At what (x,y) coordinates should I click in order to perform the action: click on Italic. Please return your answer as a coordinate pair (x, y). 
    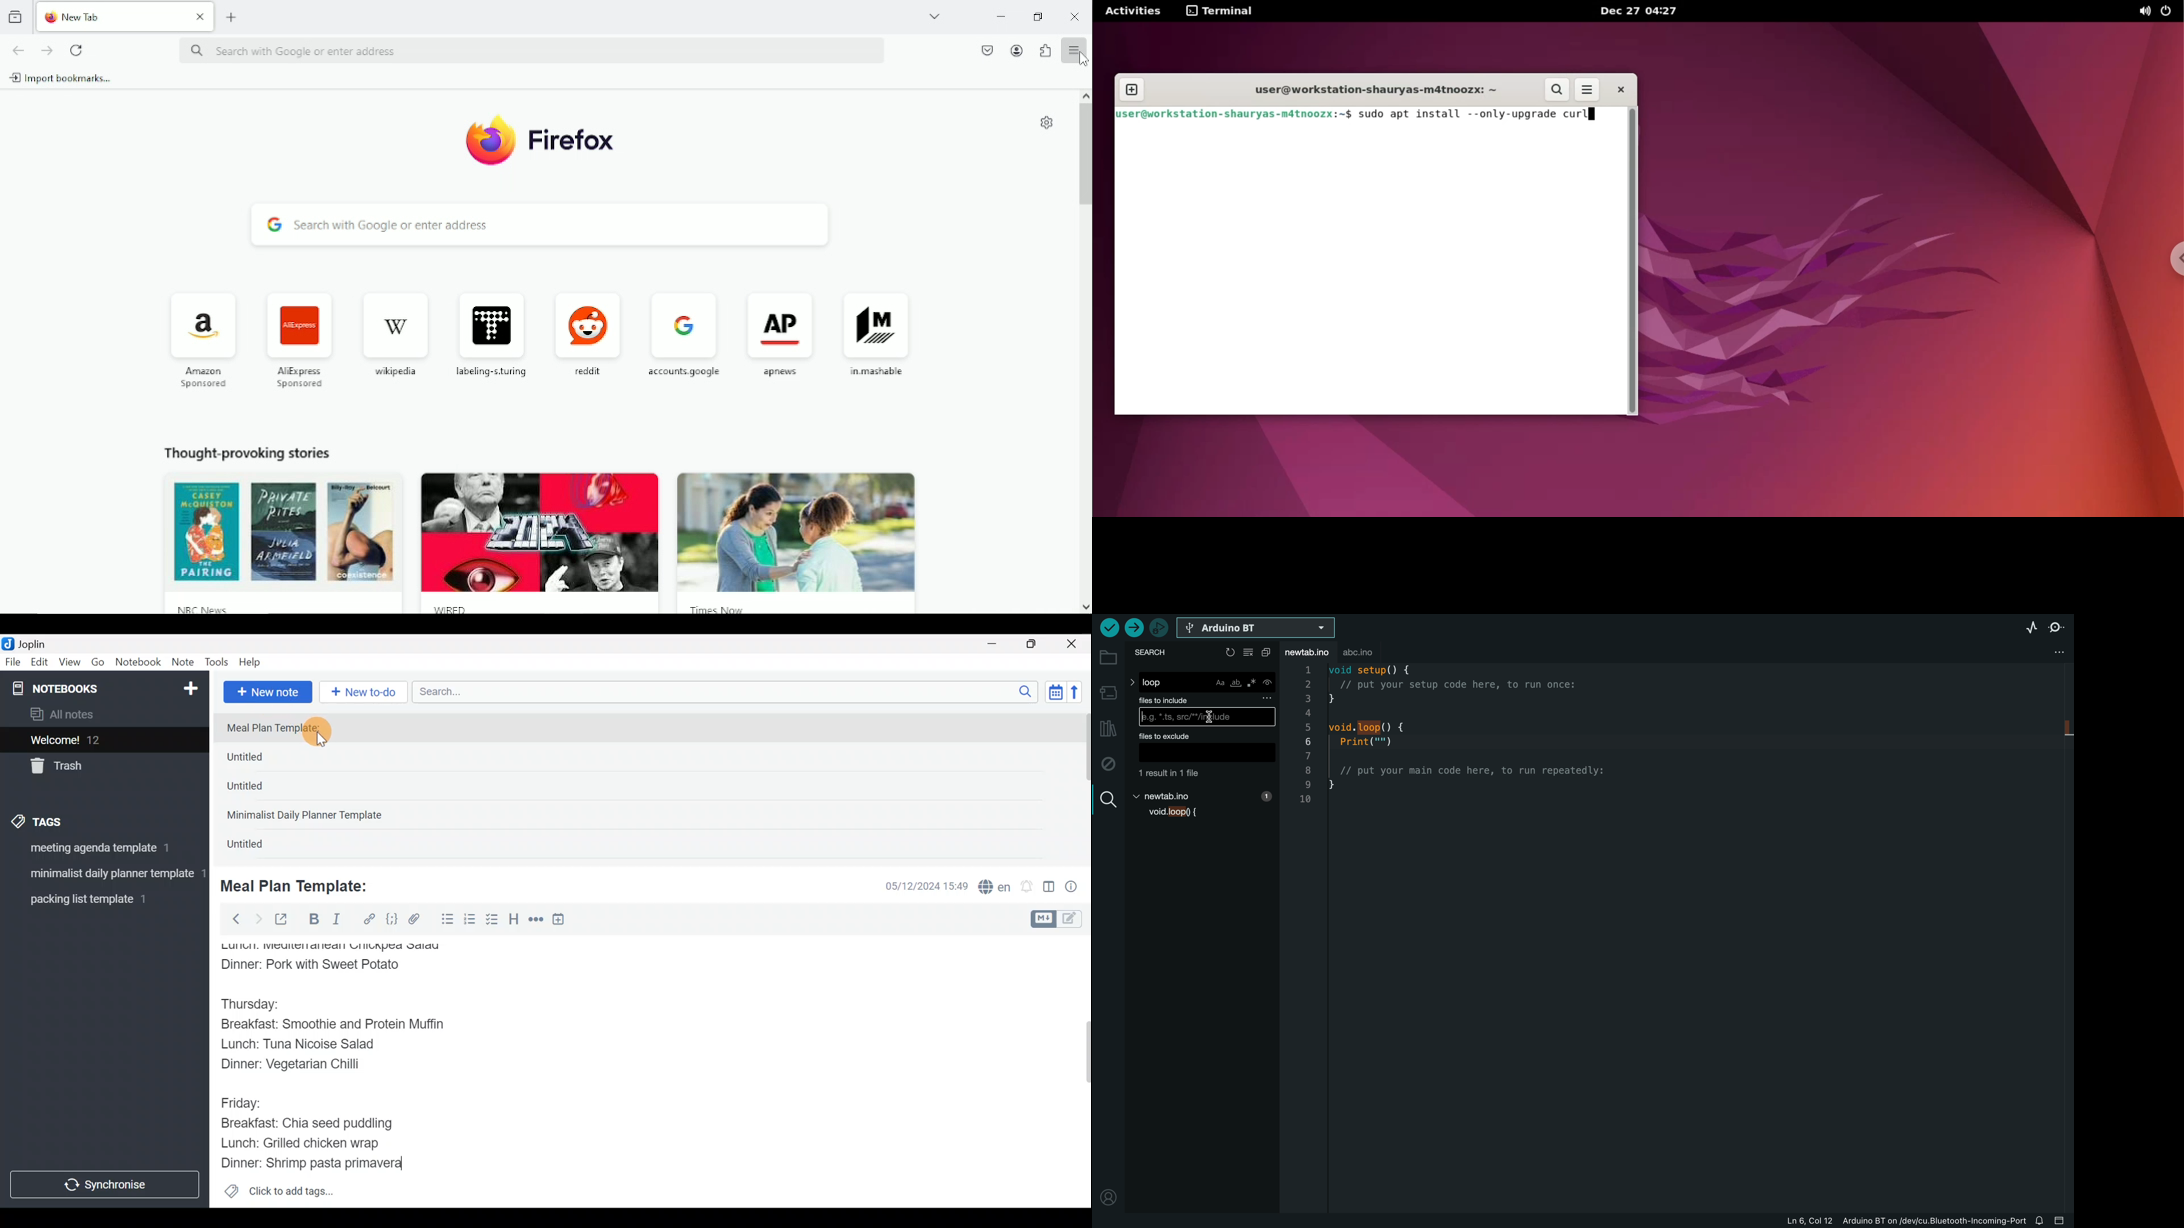
    Looking at the image, I should click on (335, 922).